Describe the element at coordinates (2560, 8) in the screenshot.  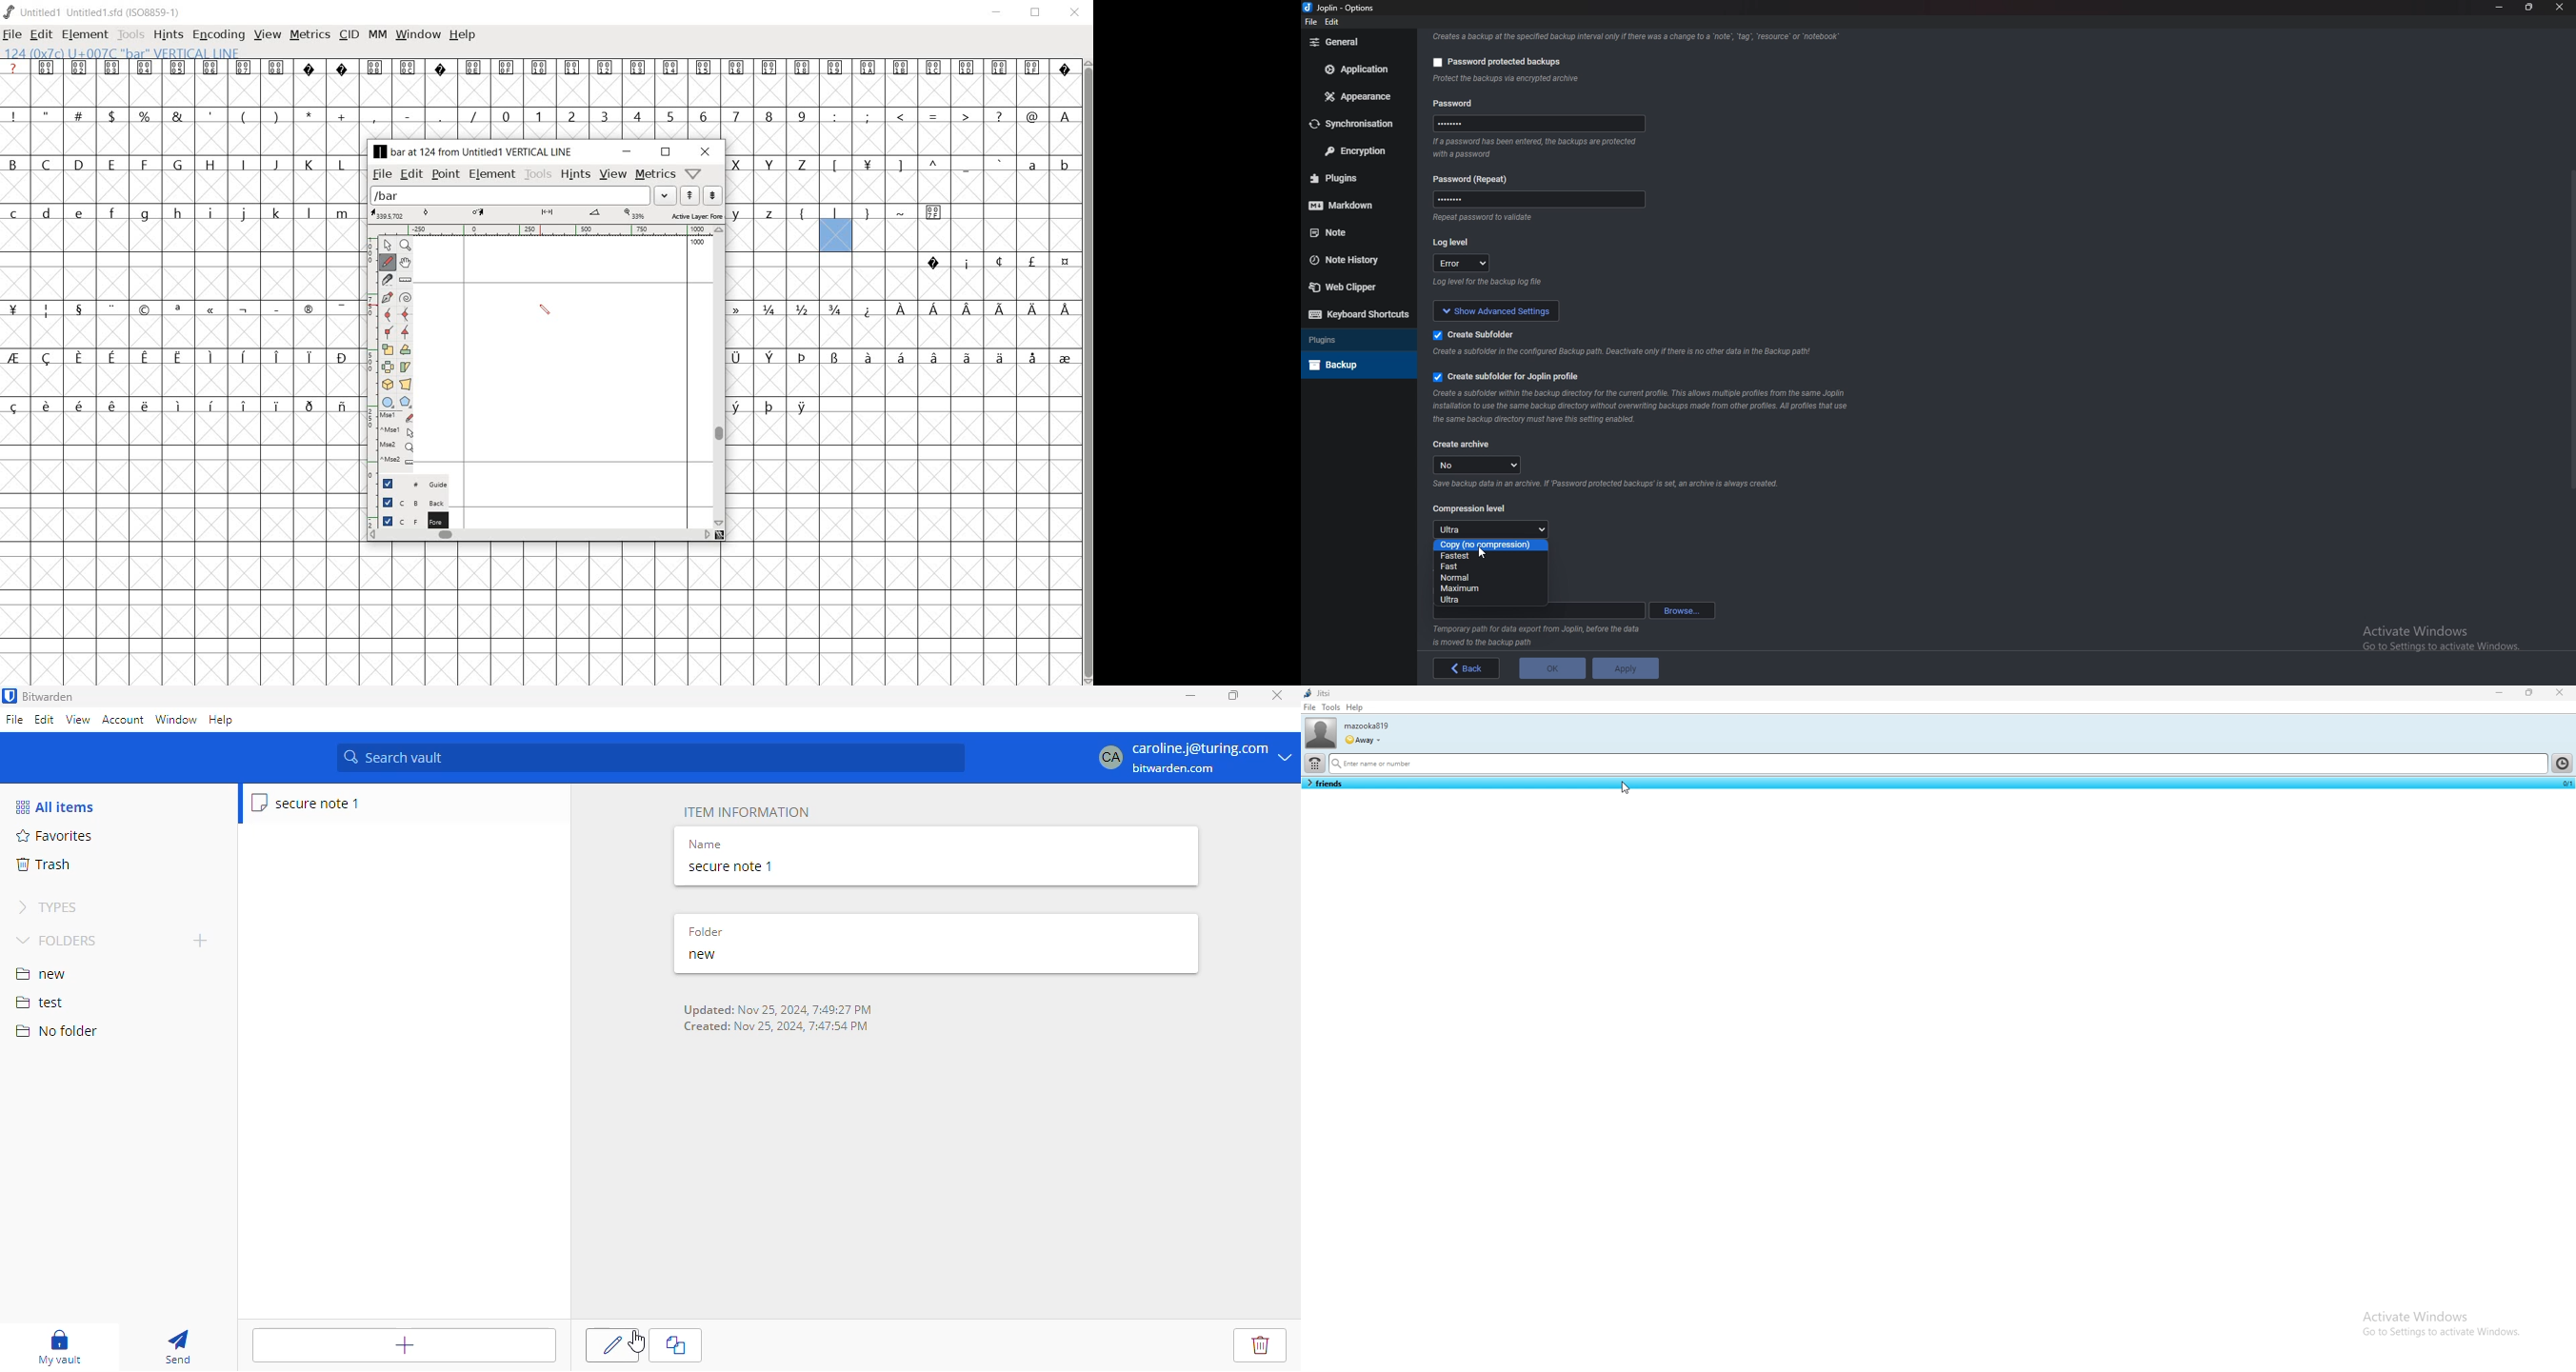
I see `close` at that location.